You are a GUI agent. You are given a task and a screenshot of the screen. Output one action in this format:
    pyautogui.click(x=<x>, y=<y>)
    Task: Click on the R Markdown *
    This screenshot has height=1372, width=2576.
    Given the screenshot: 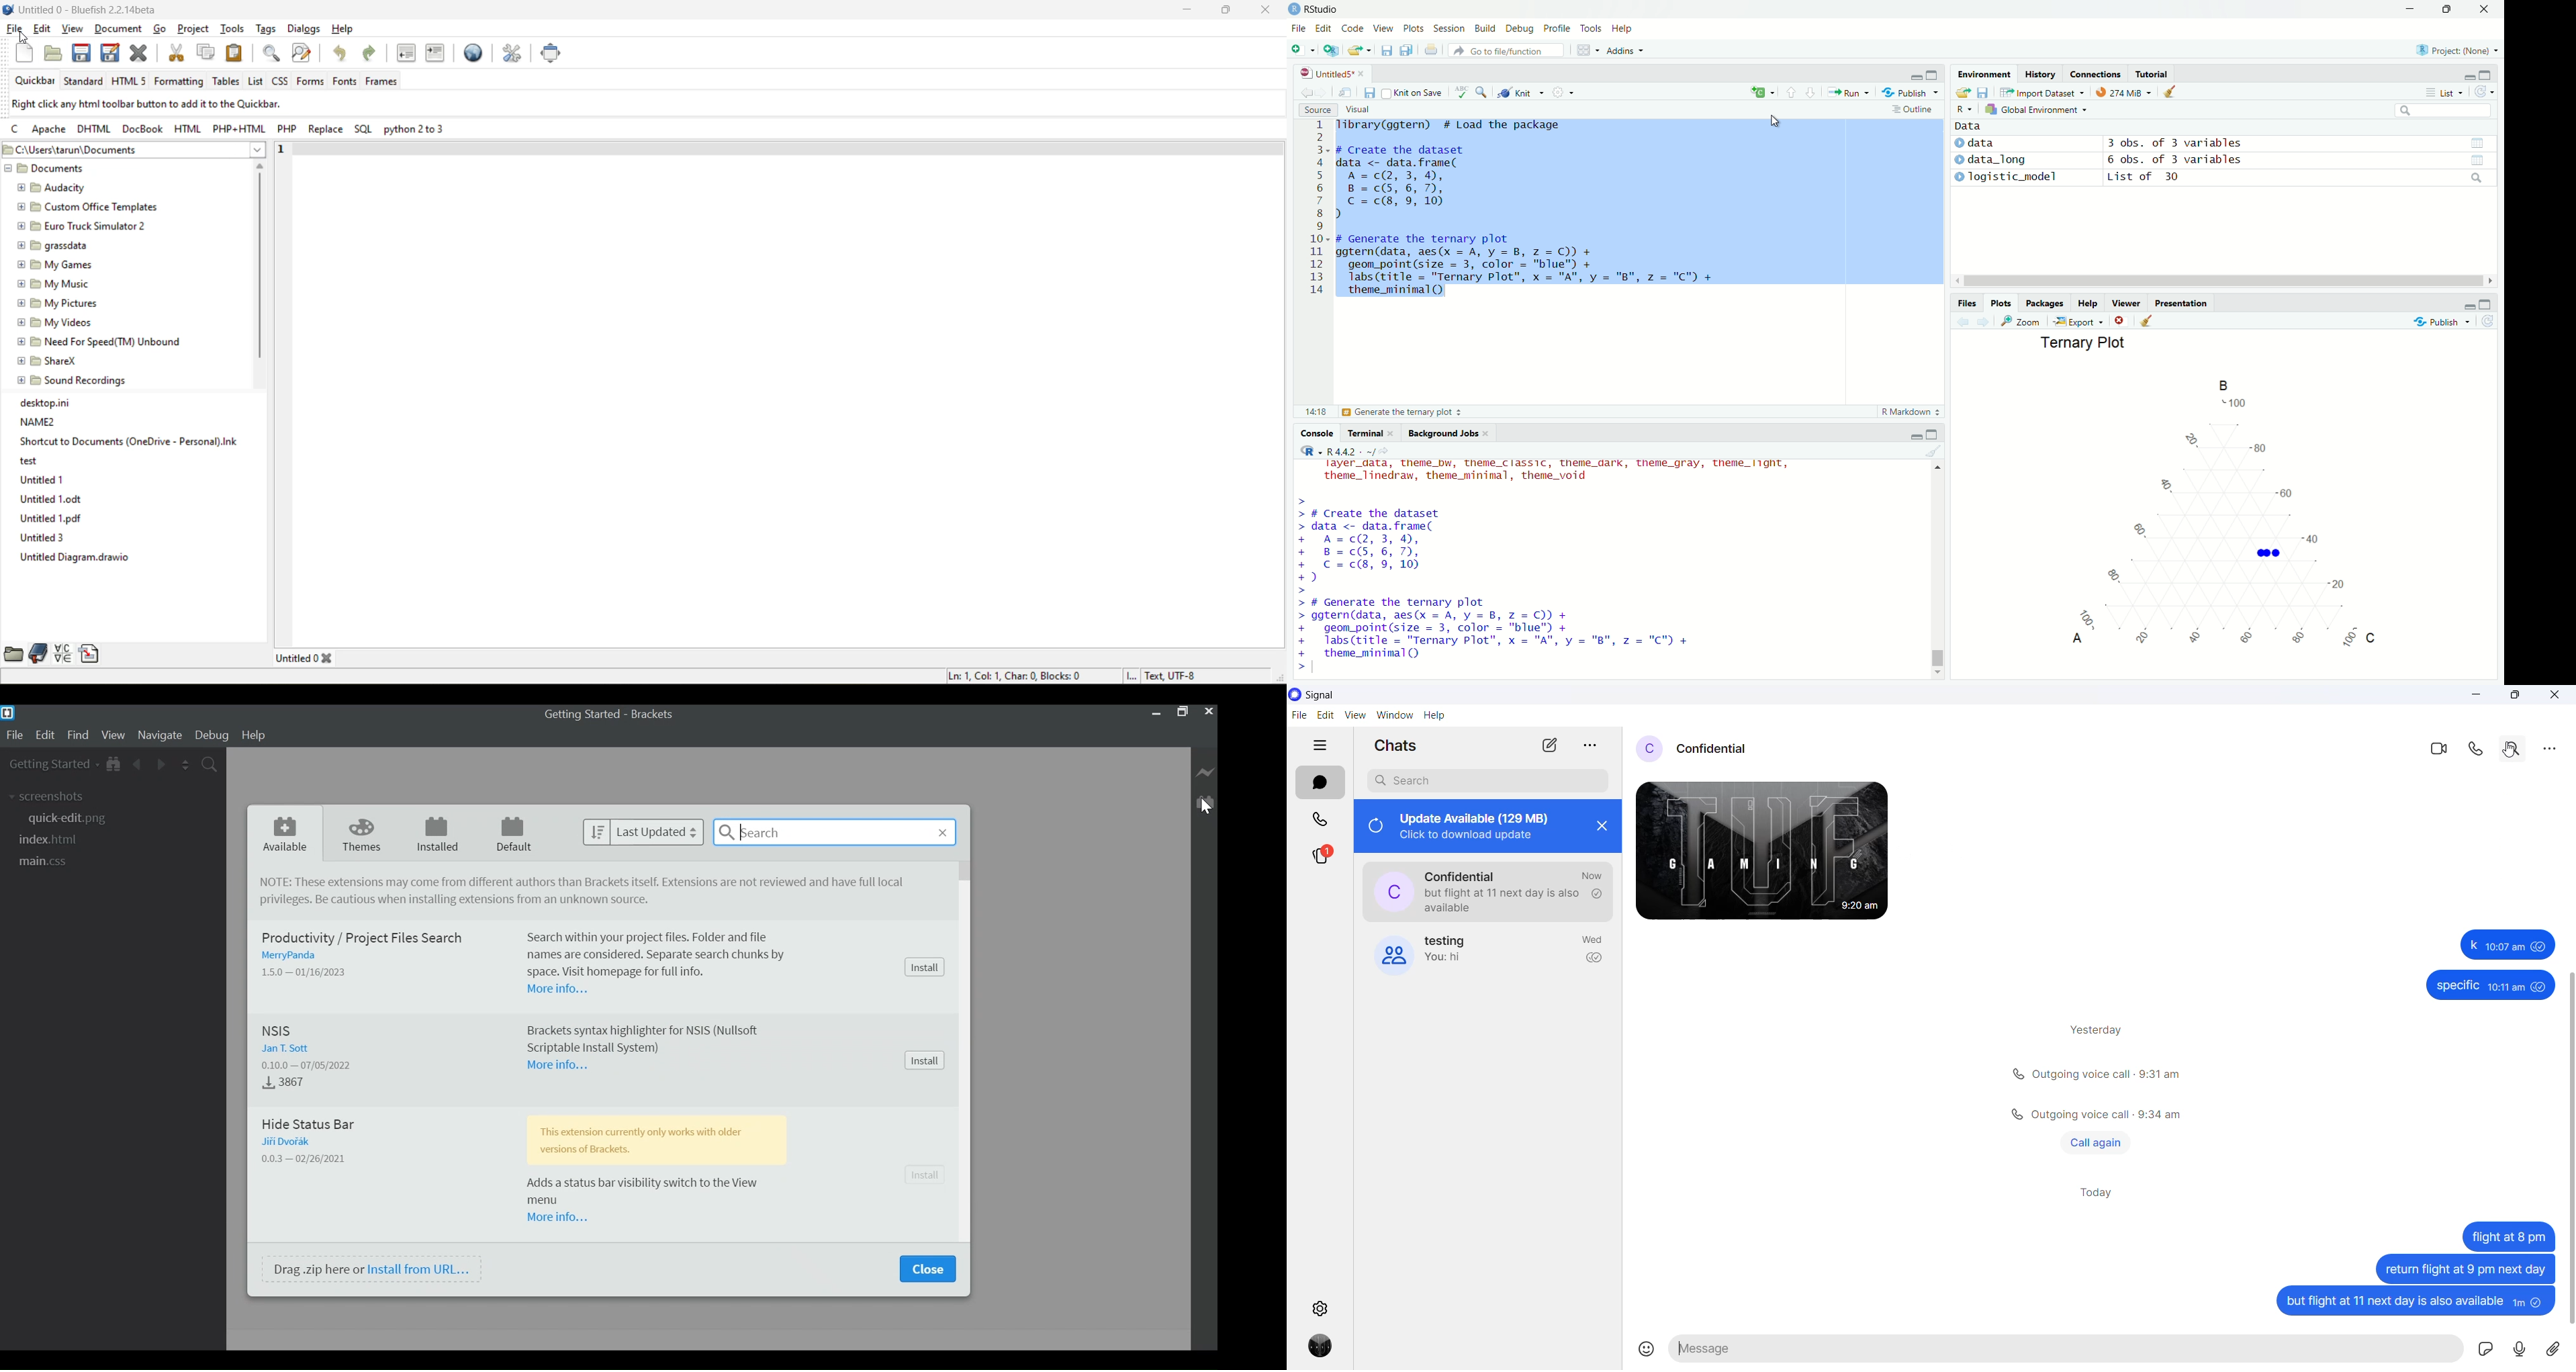 What is the action you would take?
    pyautogui.click(x=1912, y=410)
    